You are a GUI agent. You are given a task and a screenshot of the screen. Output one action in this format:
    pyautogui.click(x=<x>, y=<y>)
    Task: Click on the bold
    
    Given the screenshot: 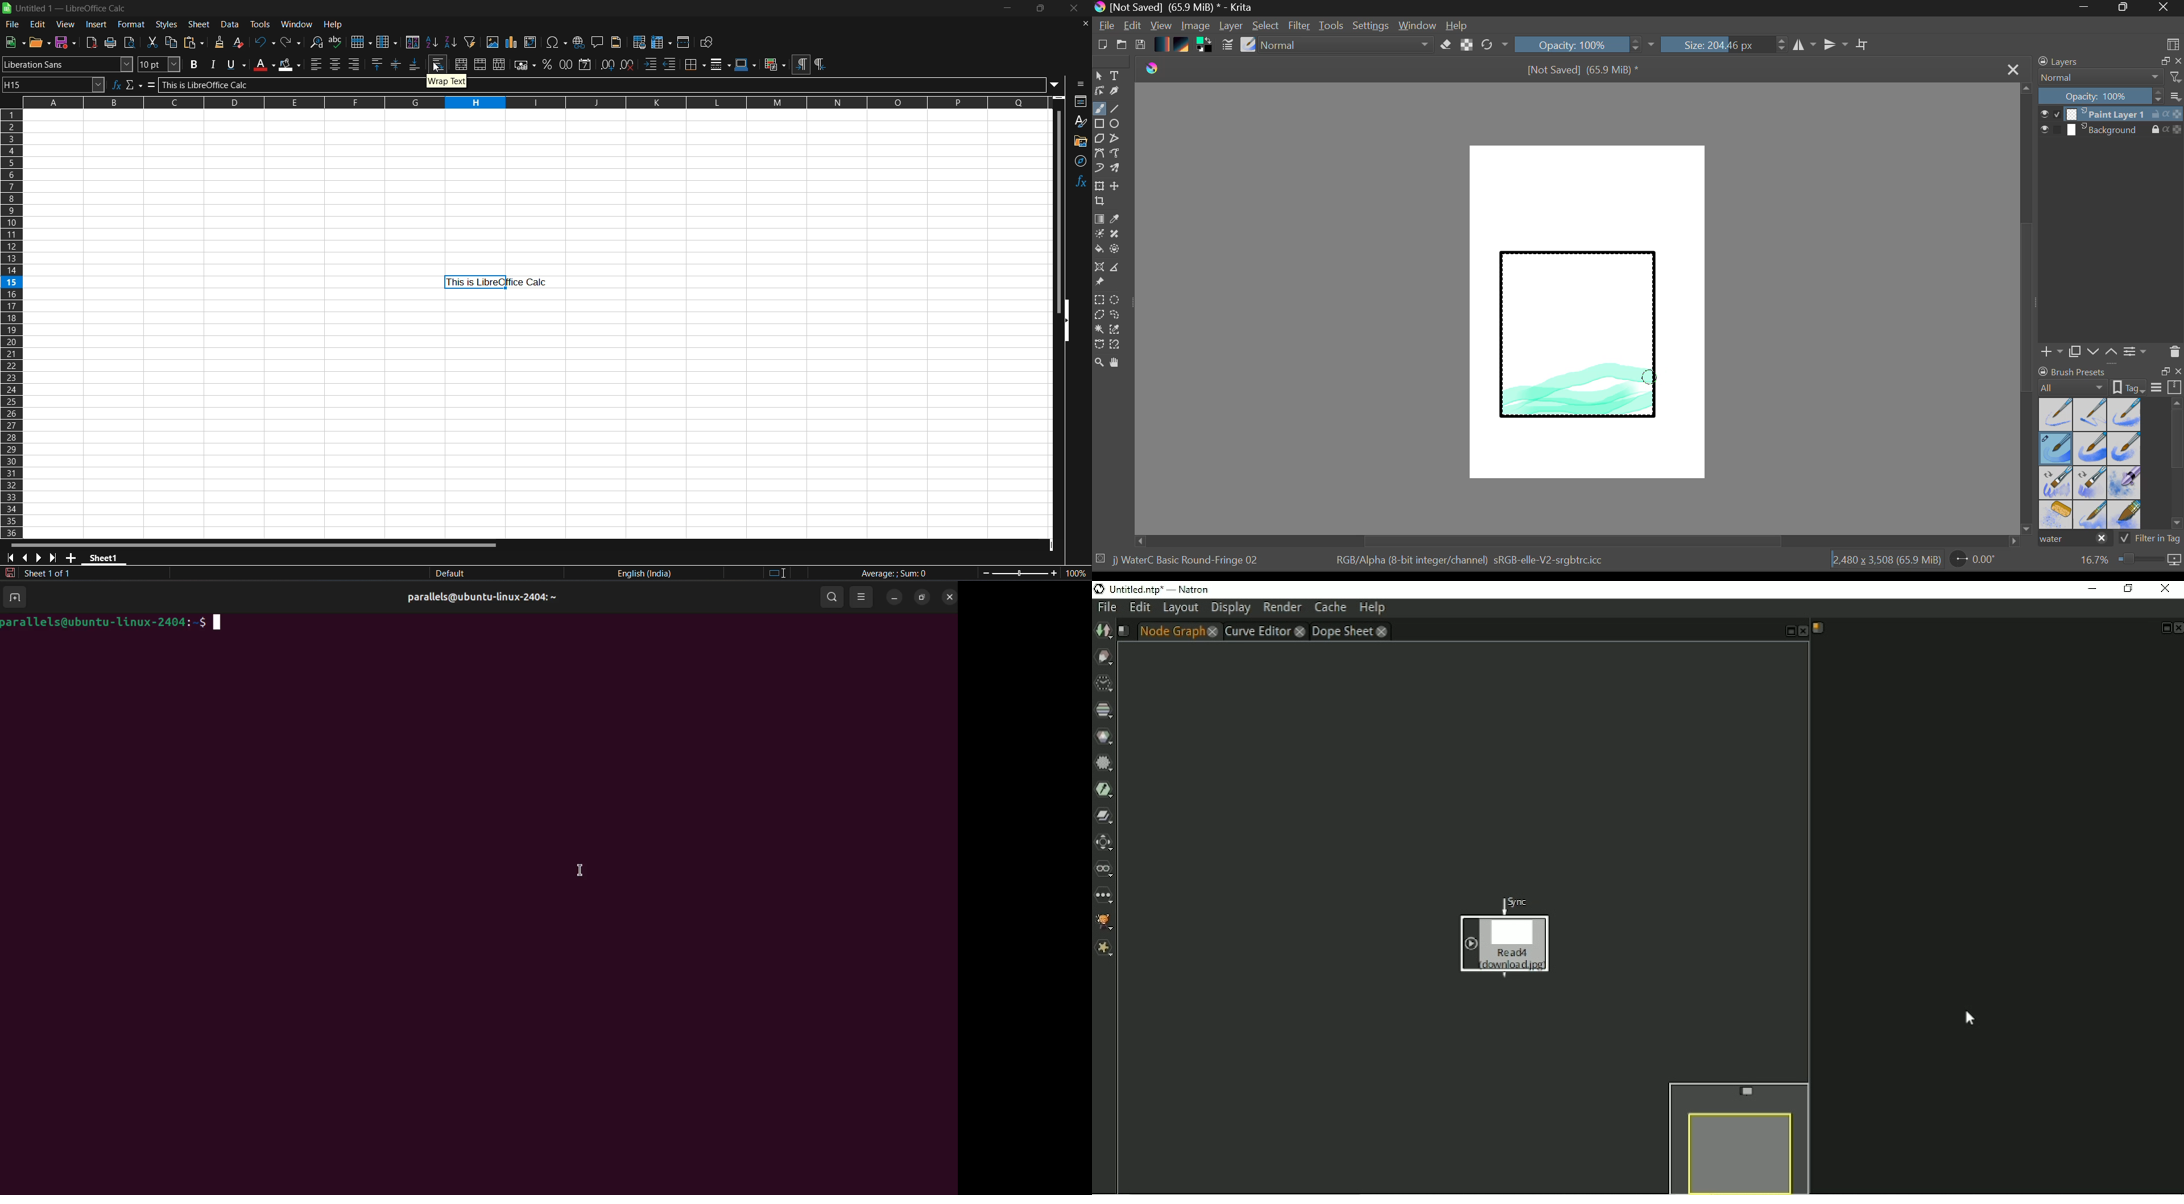 What is the action you would take?
    pyautogui.click(x=195, y=64)
    